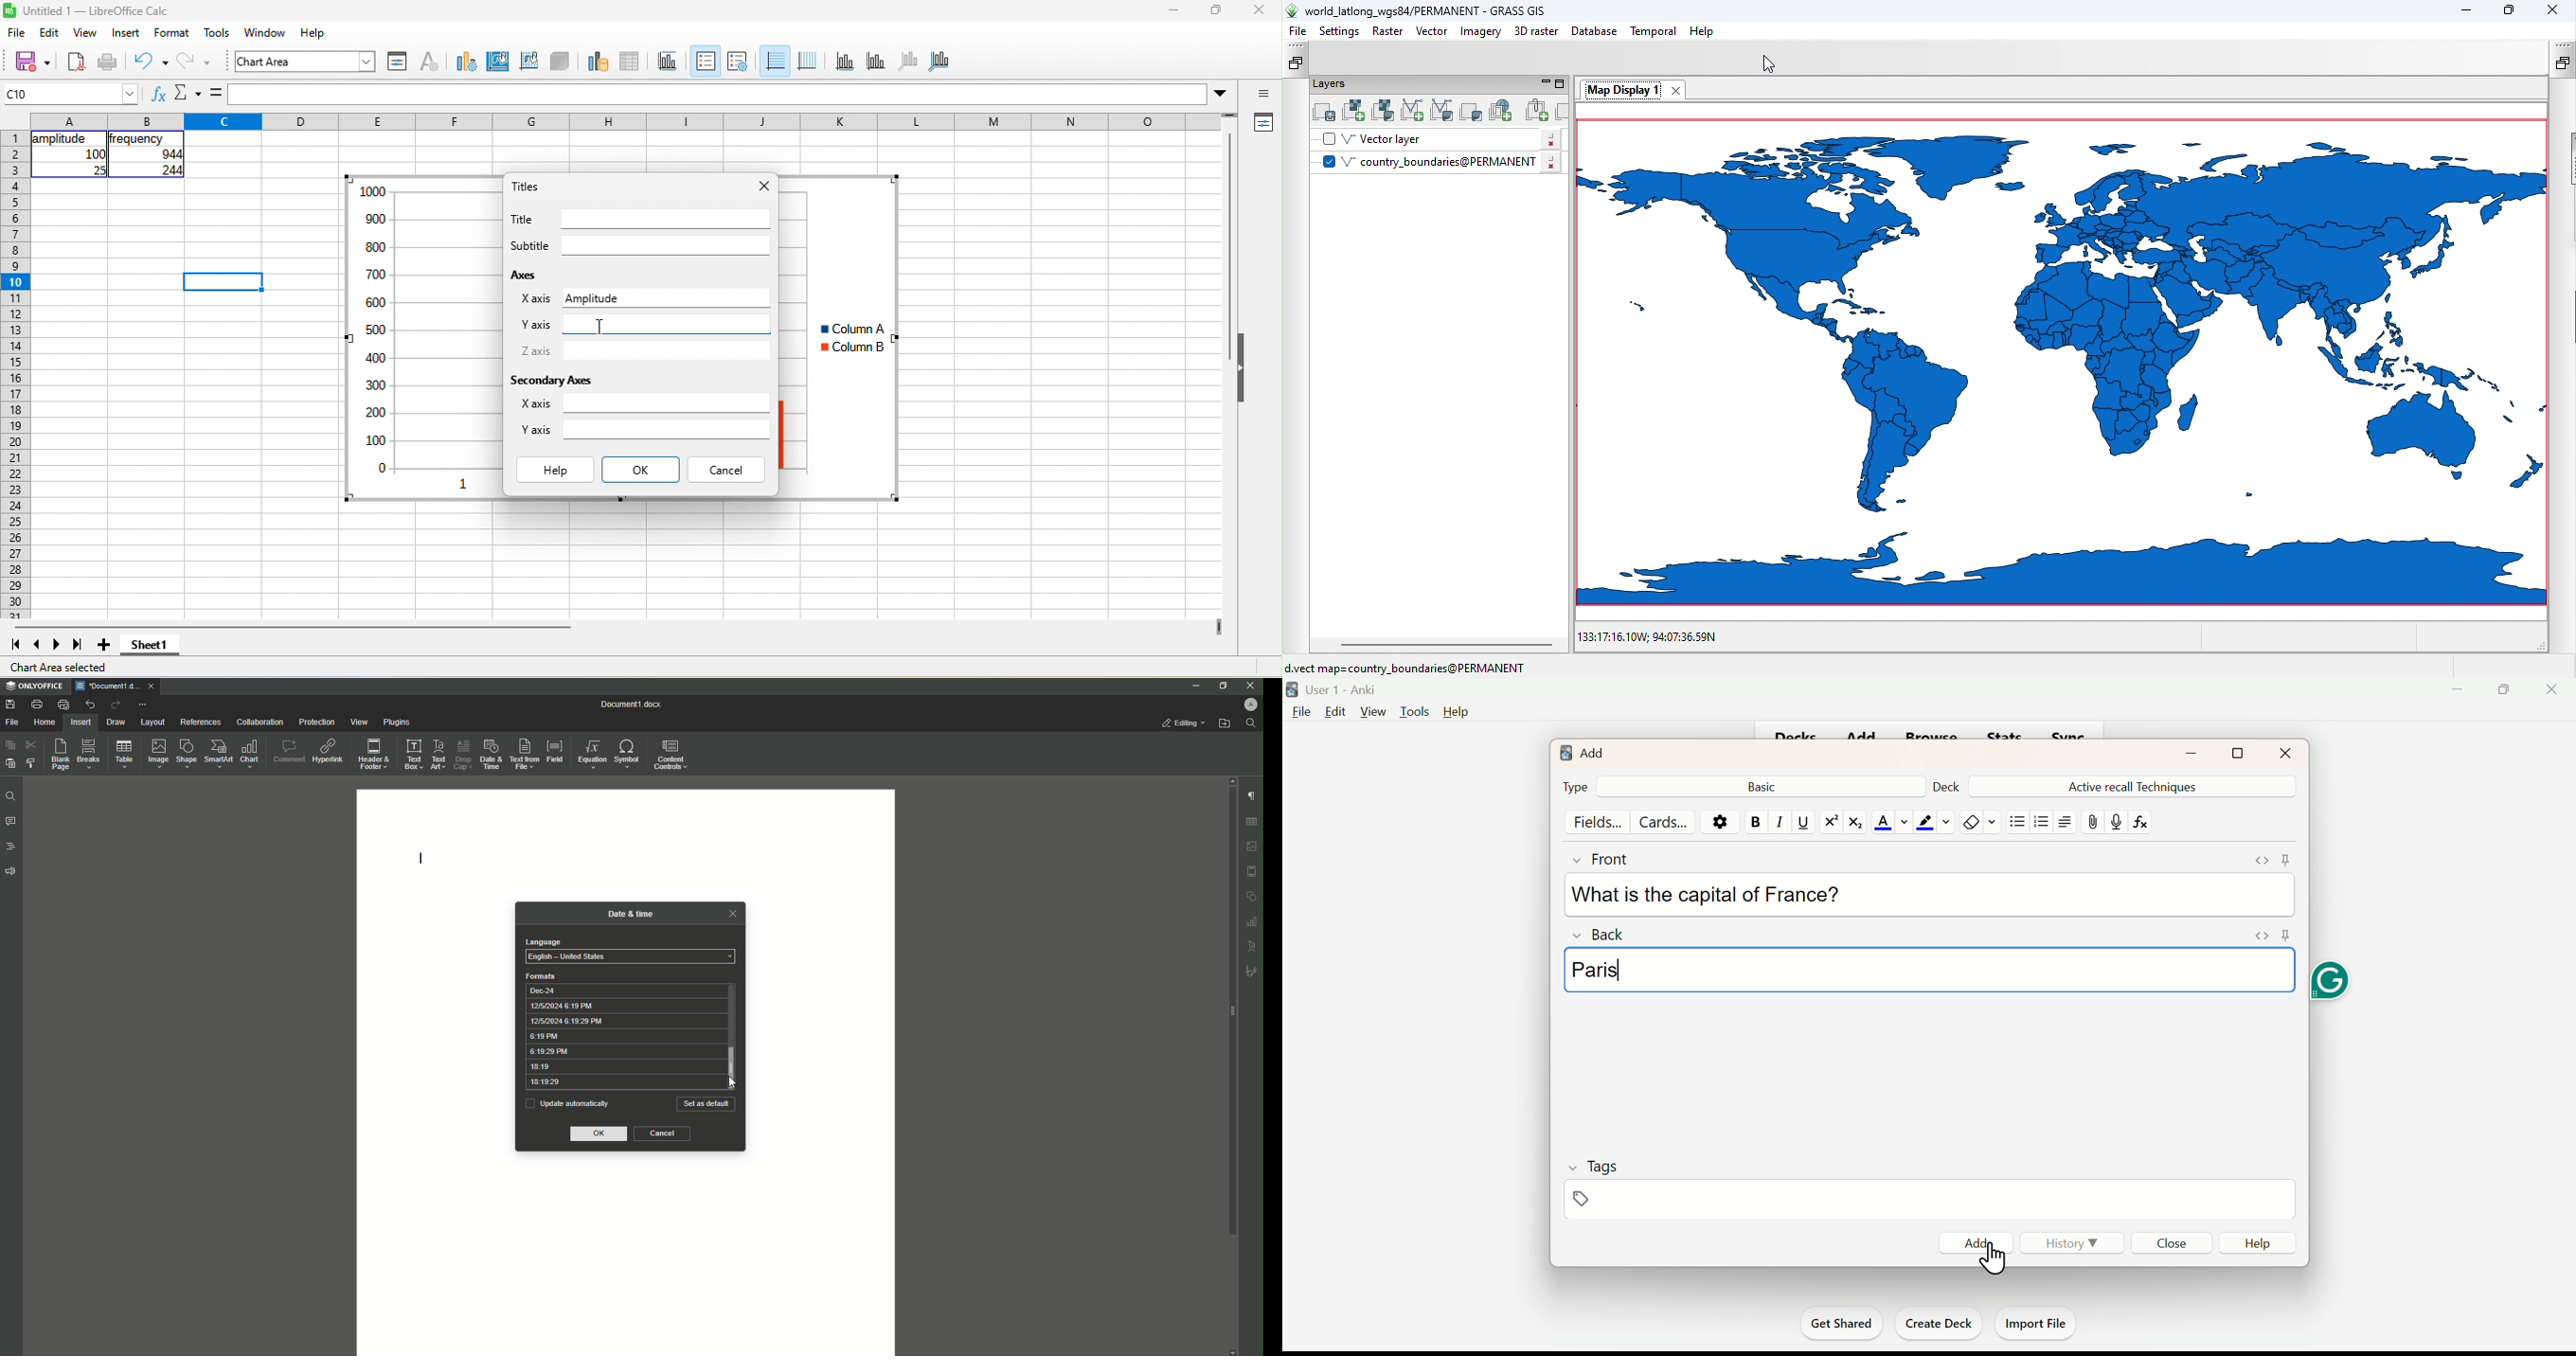 The width and height of the screenshot is (2576, 1372). Describe the element at coordinates (126, 32) in the screenshot. I see `insert` at that location.